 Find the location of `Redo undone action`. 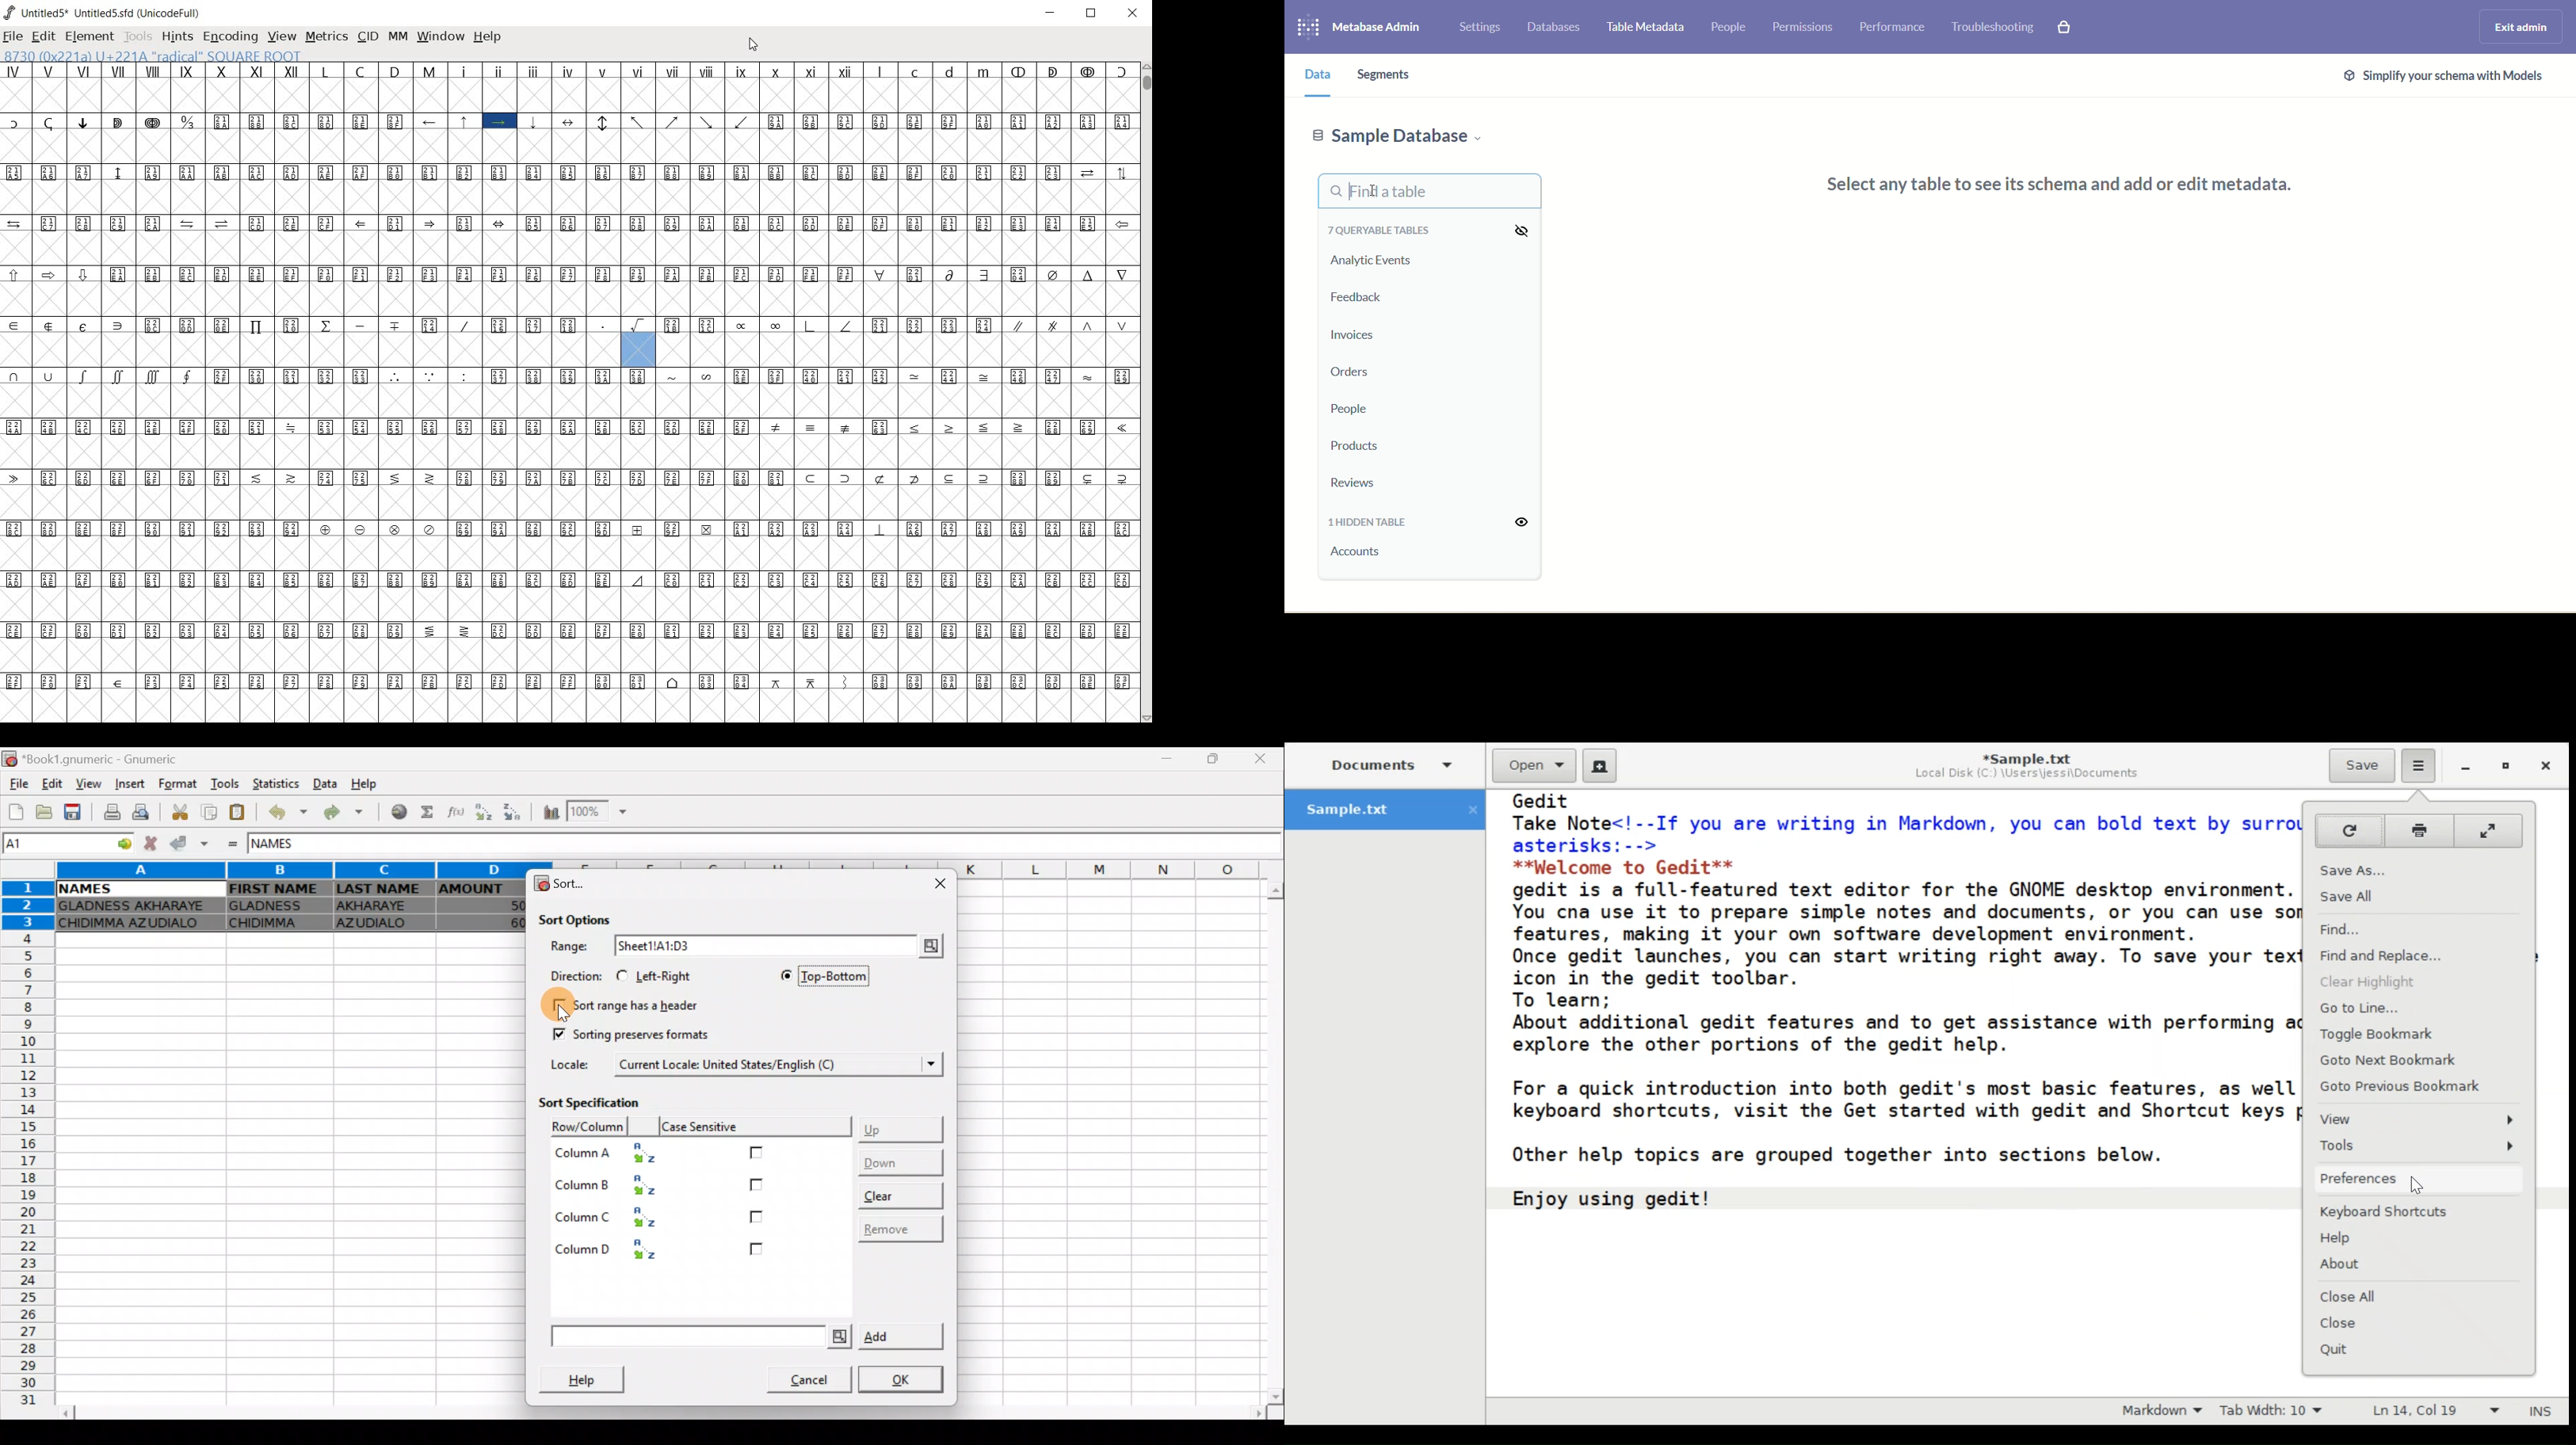

Redo undone action is located at coordinates (349, 815).